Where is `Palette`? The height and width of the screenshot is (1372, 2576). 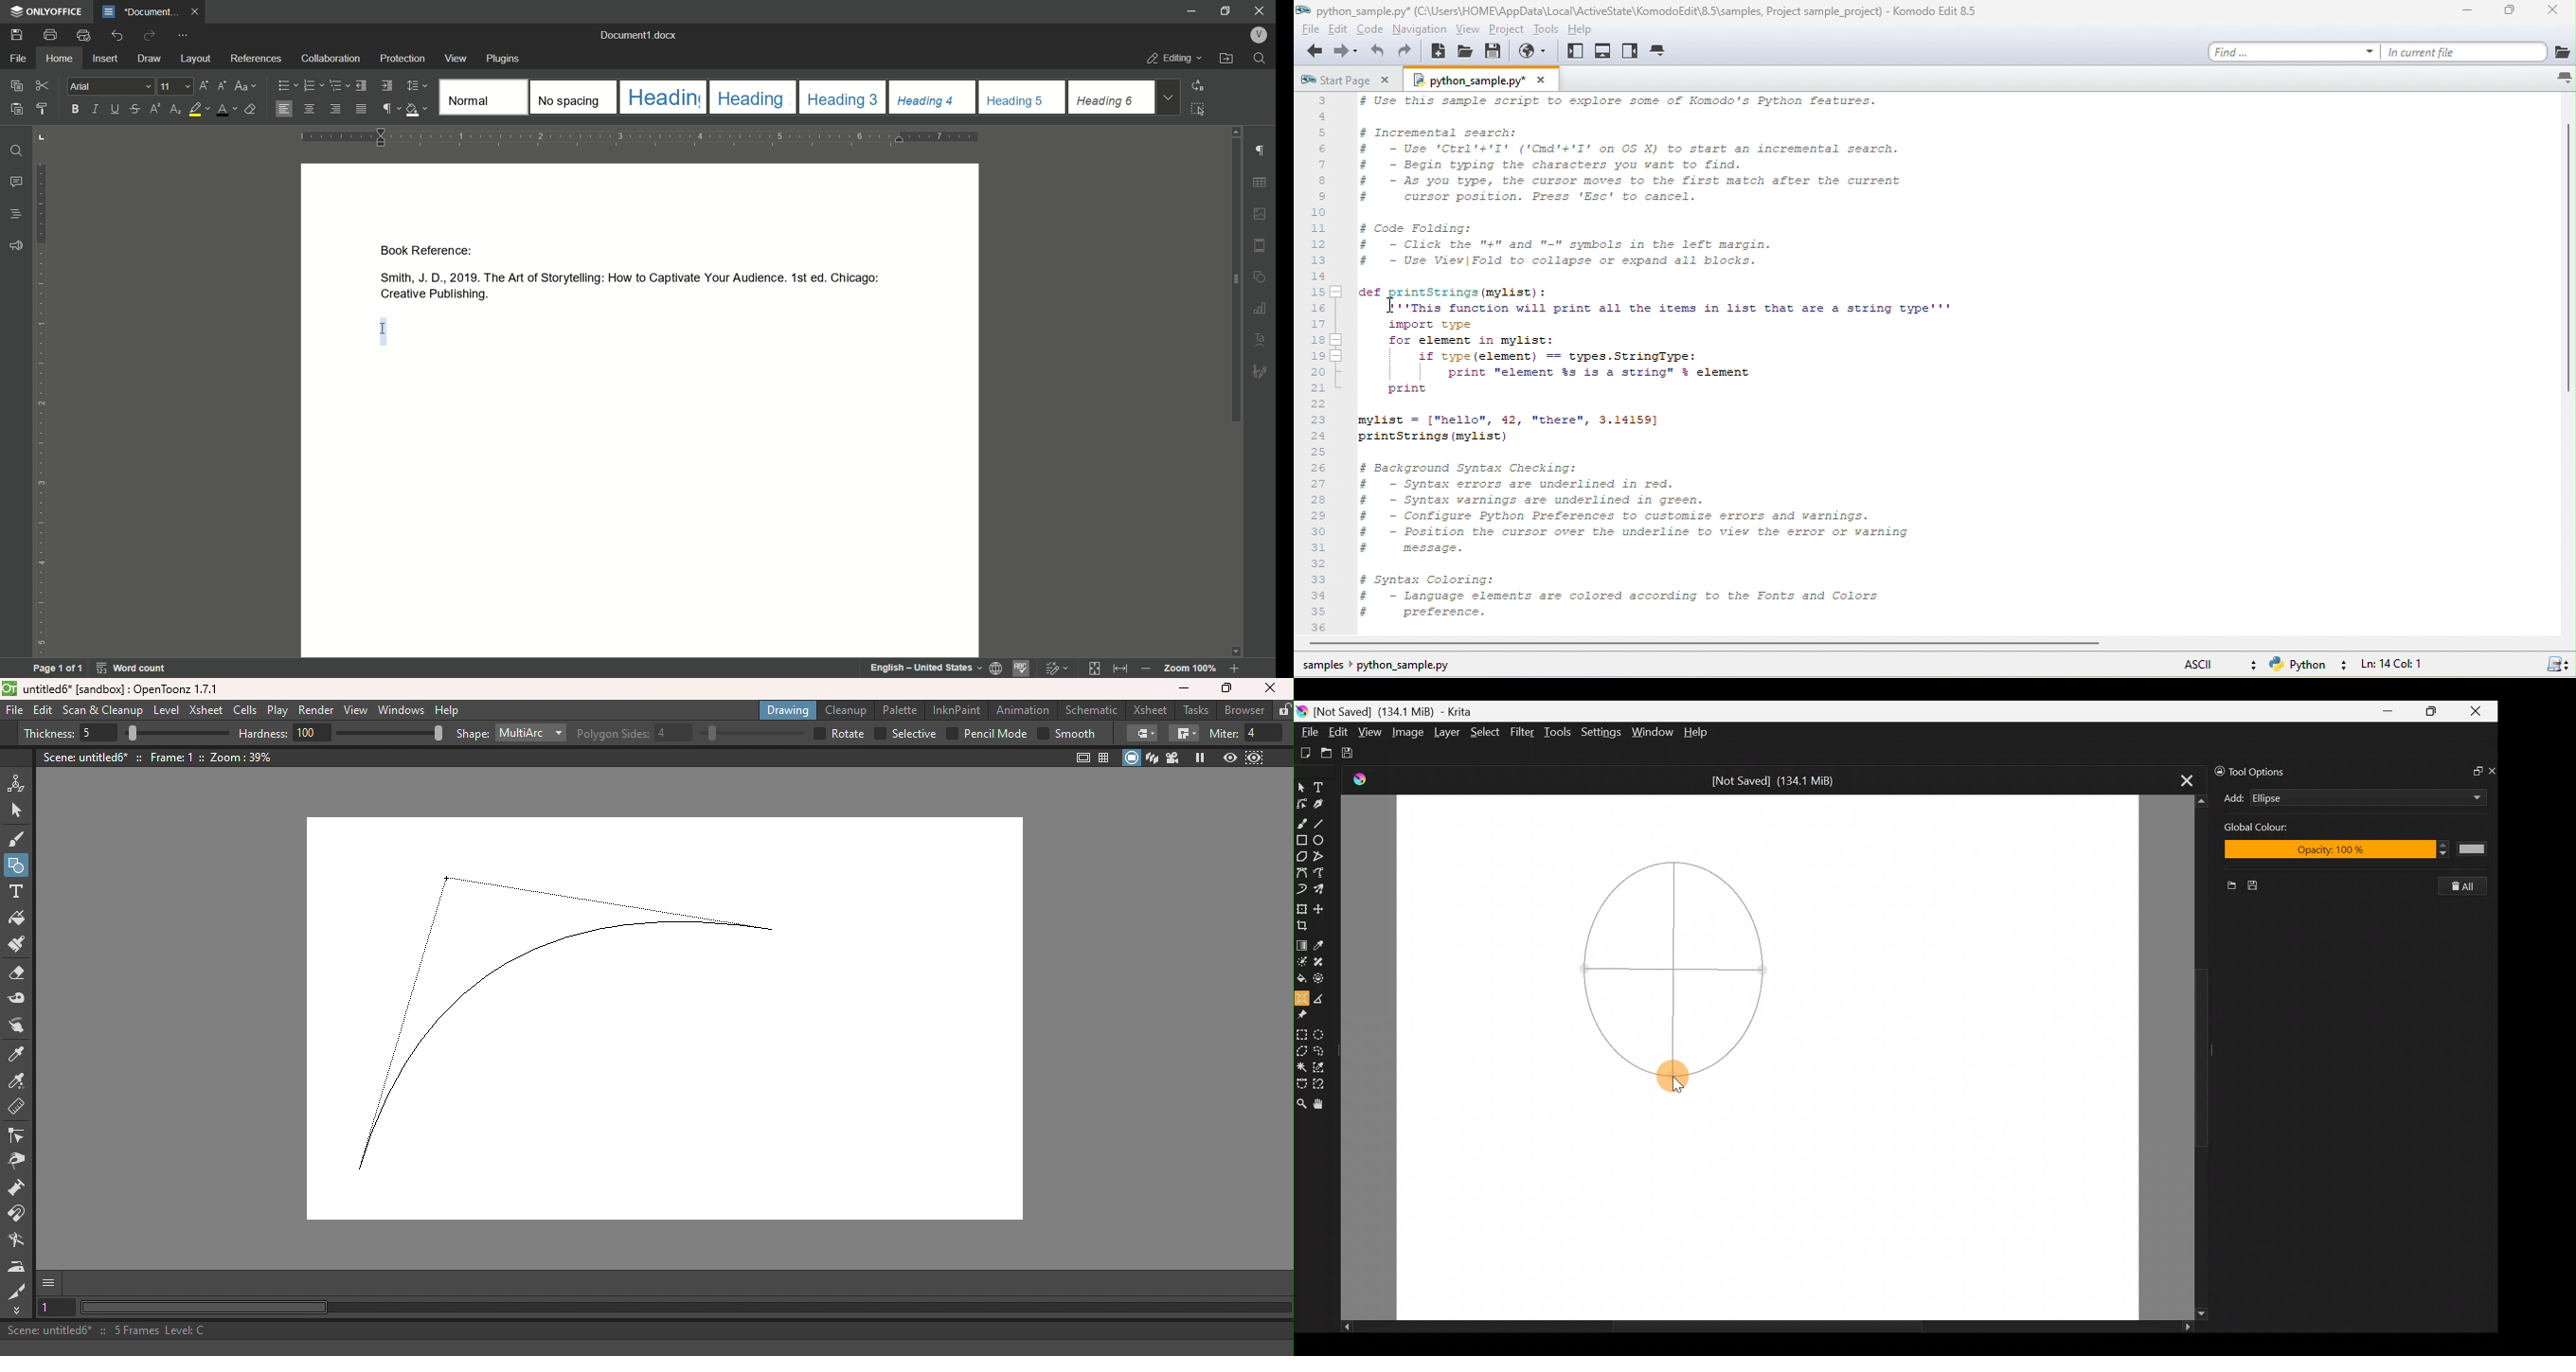
Palette is located at coordinates (899, 710).